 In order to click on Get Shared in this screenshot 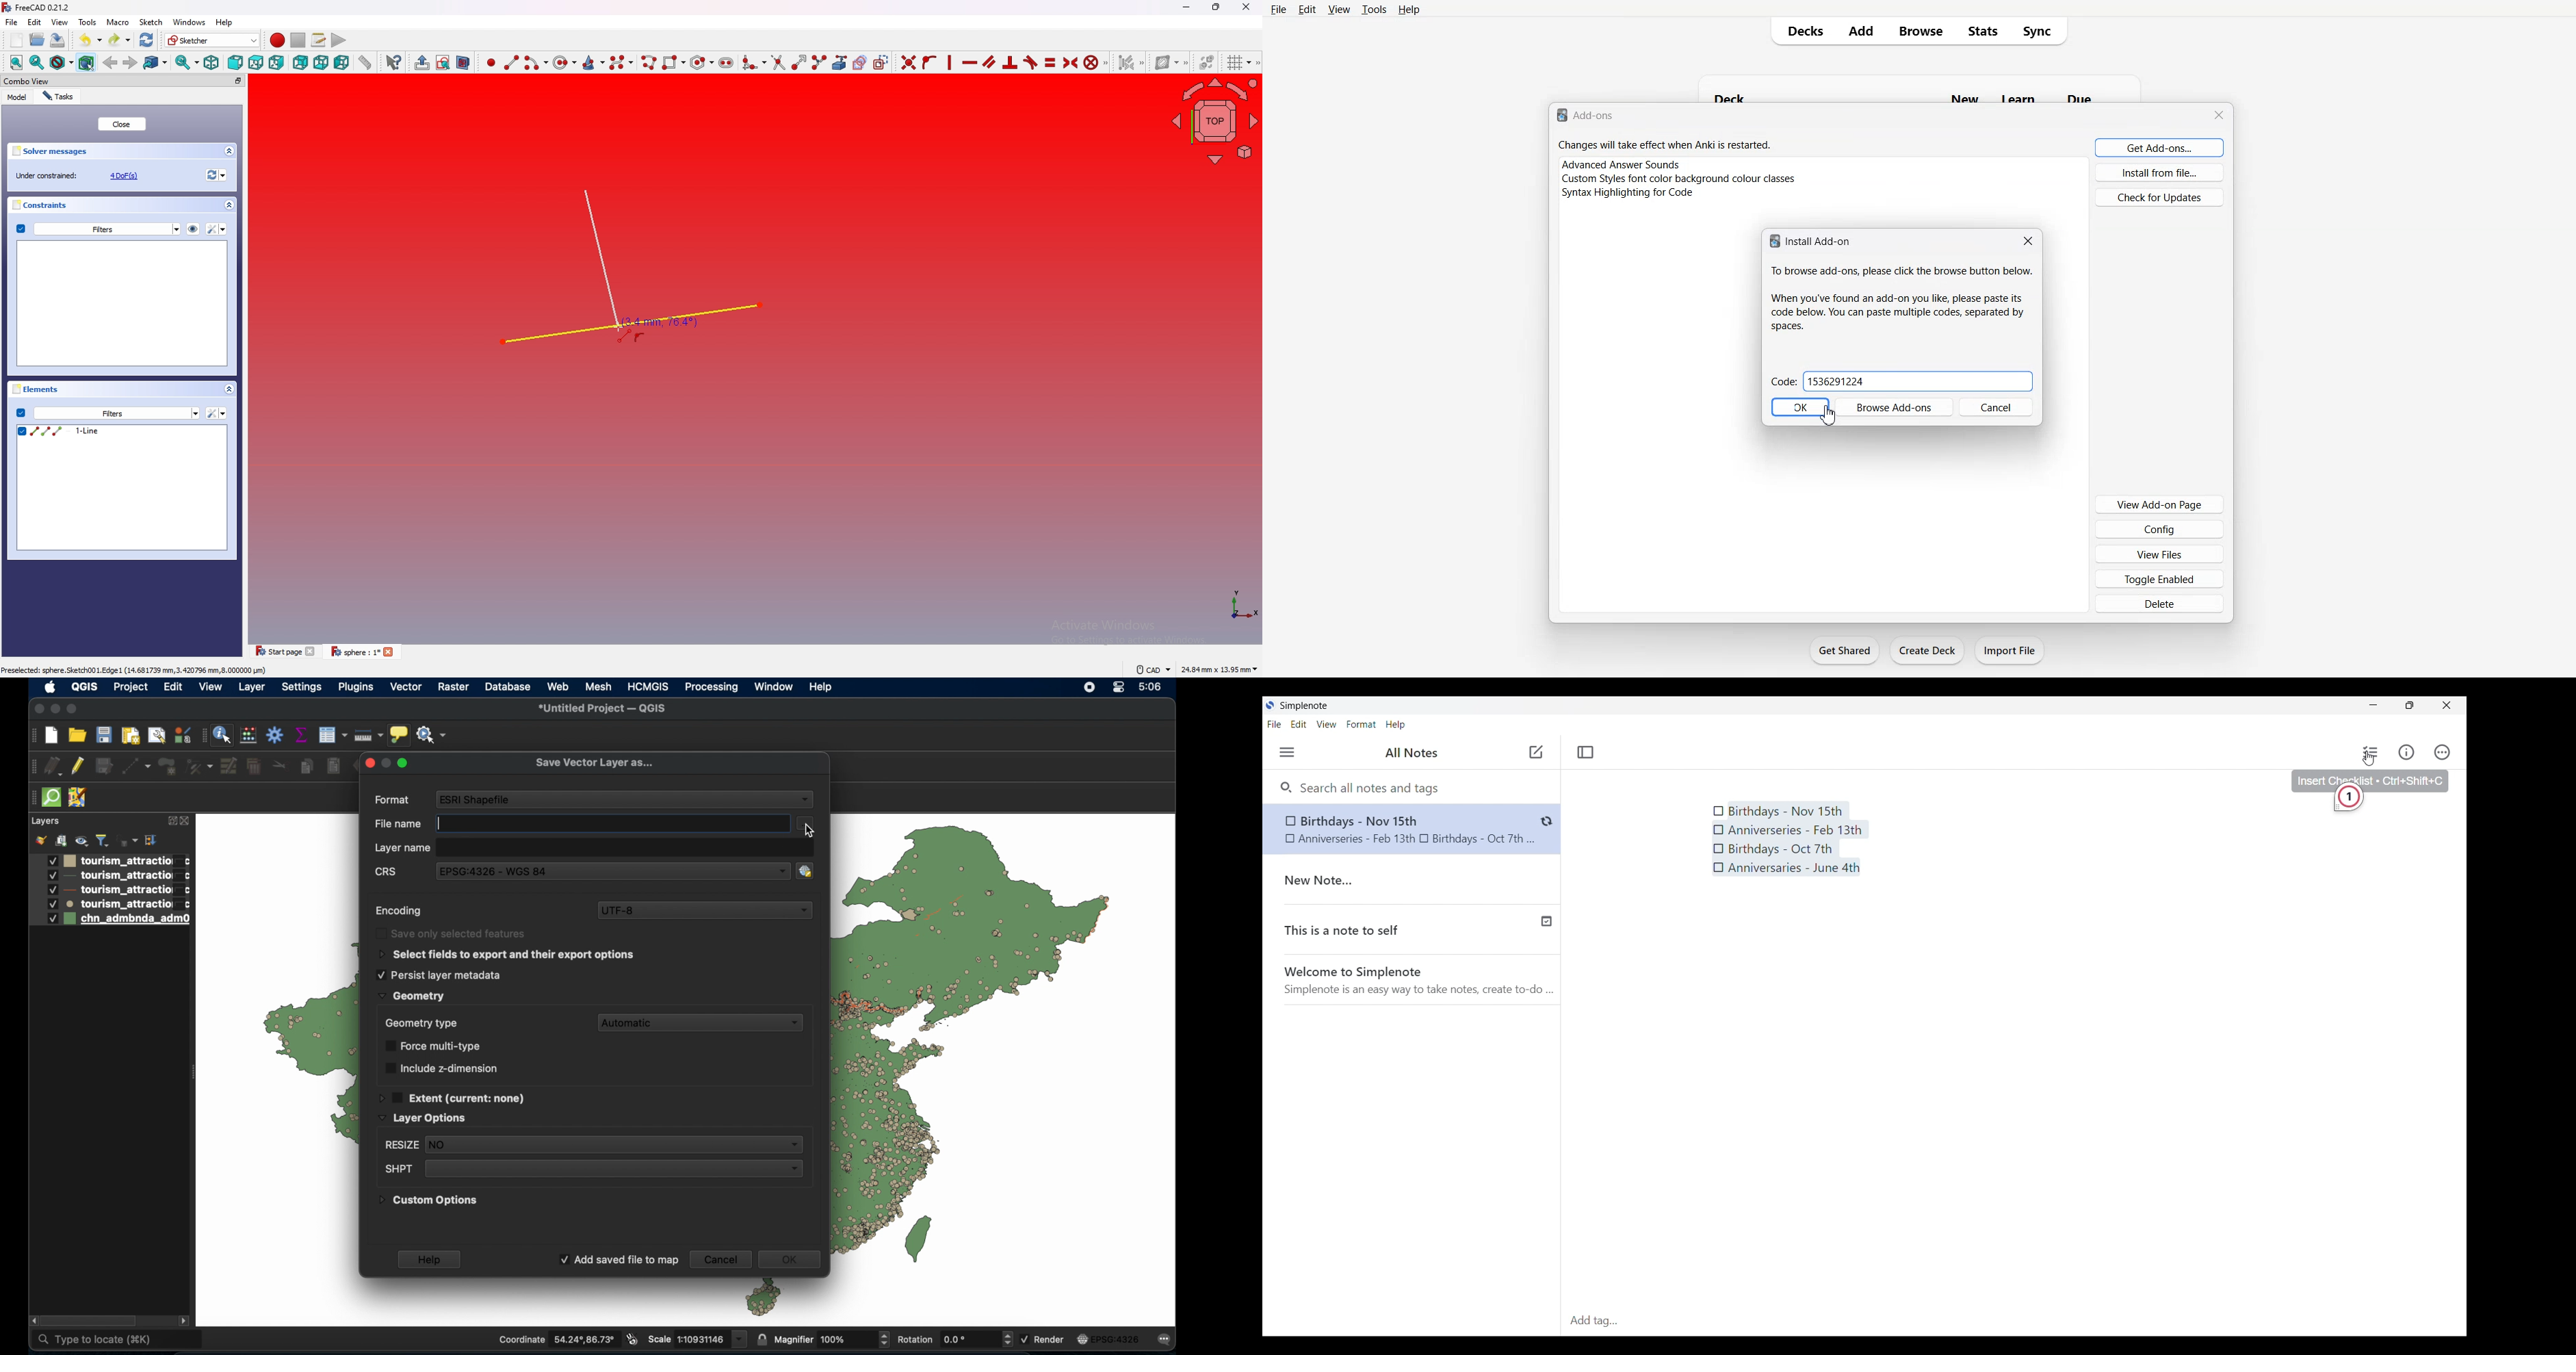, I will do `click(1845, 650)`.